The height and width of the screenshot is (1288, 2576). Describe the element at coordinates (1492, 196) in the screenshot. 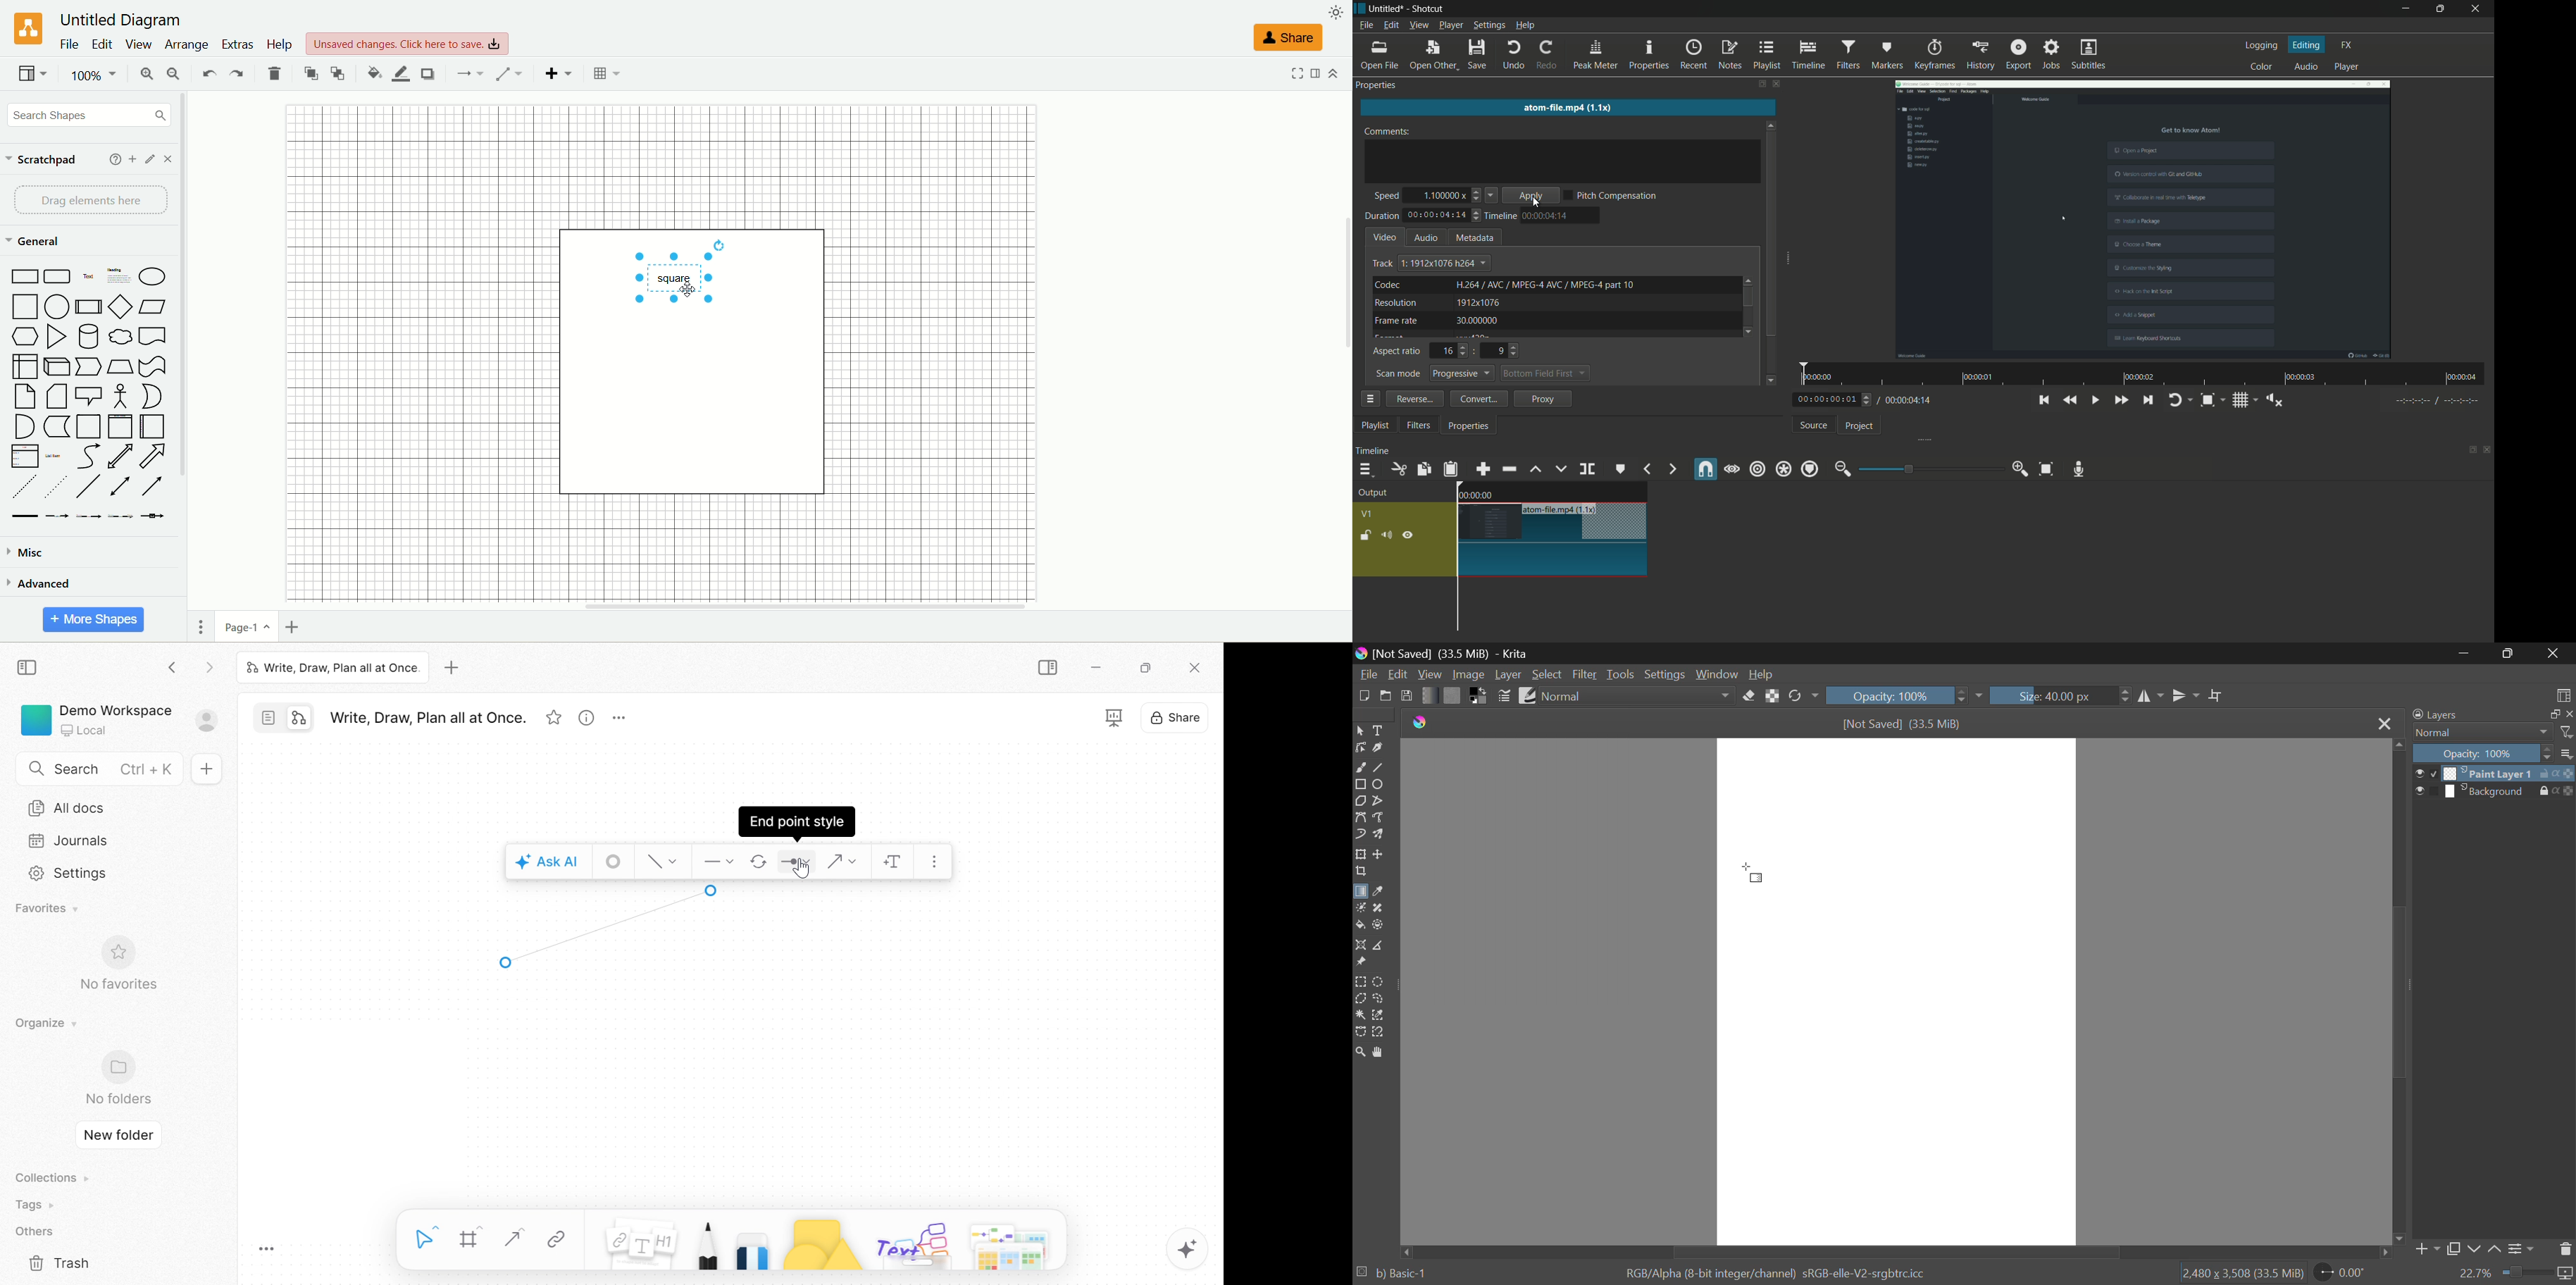

I see `decrease` at that location.